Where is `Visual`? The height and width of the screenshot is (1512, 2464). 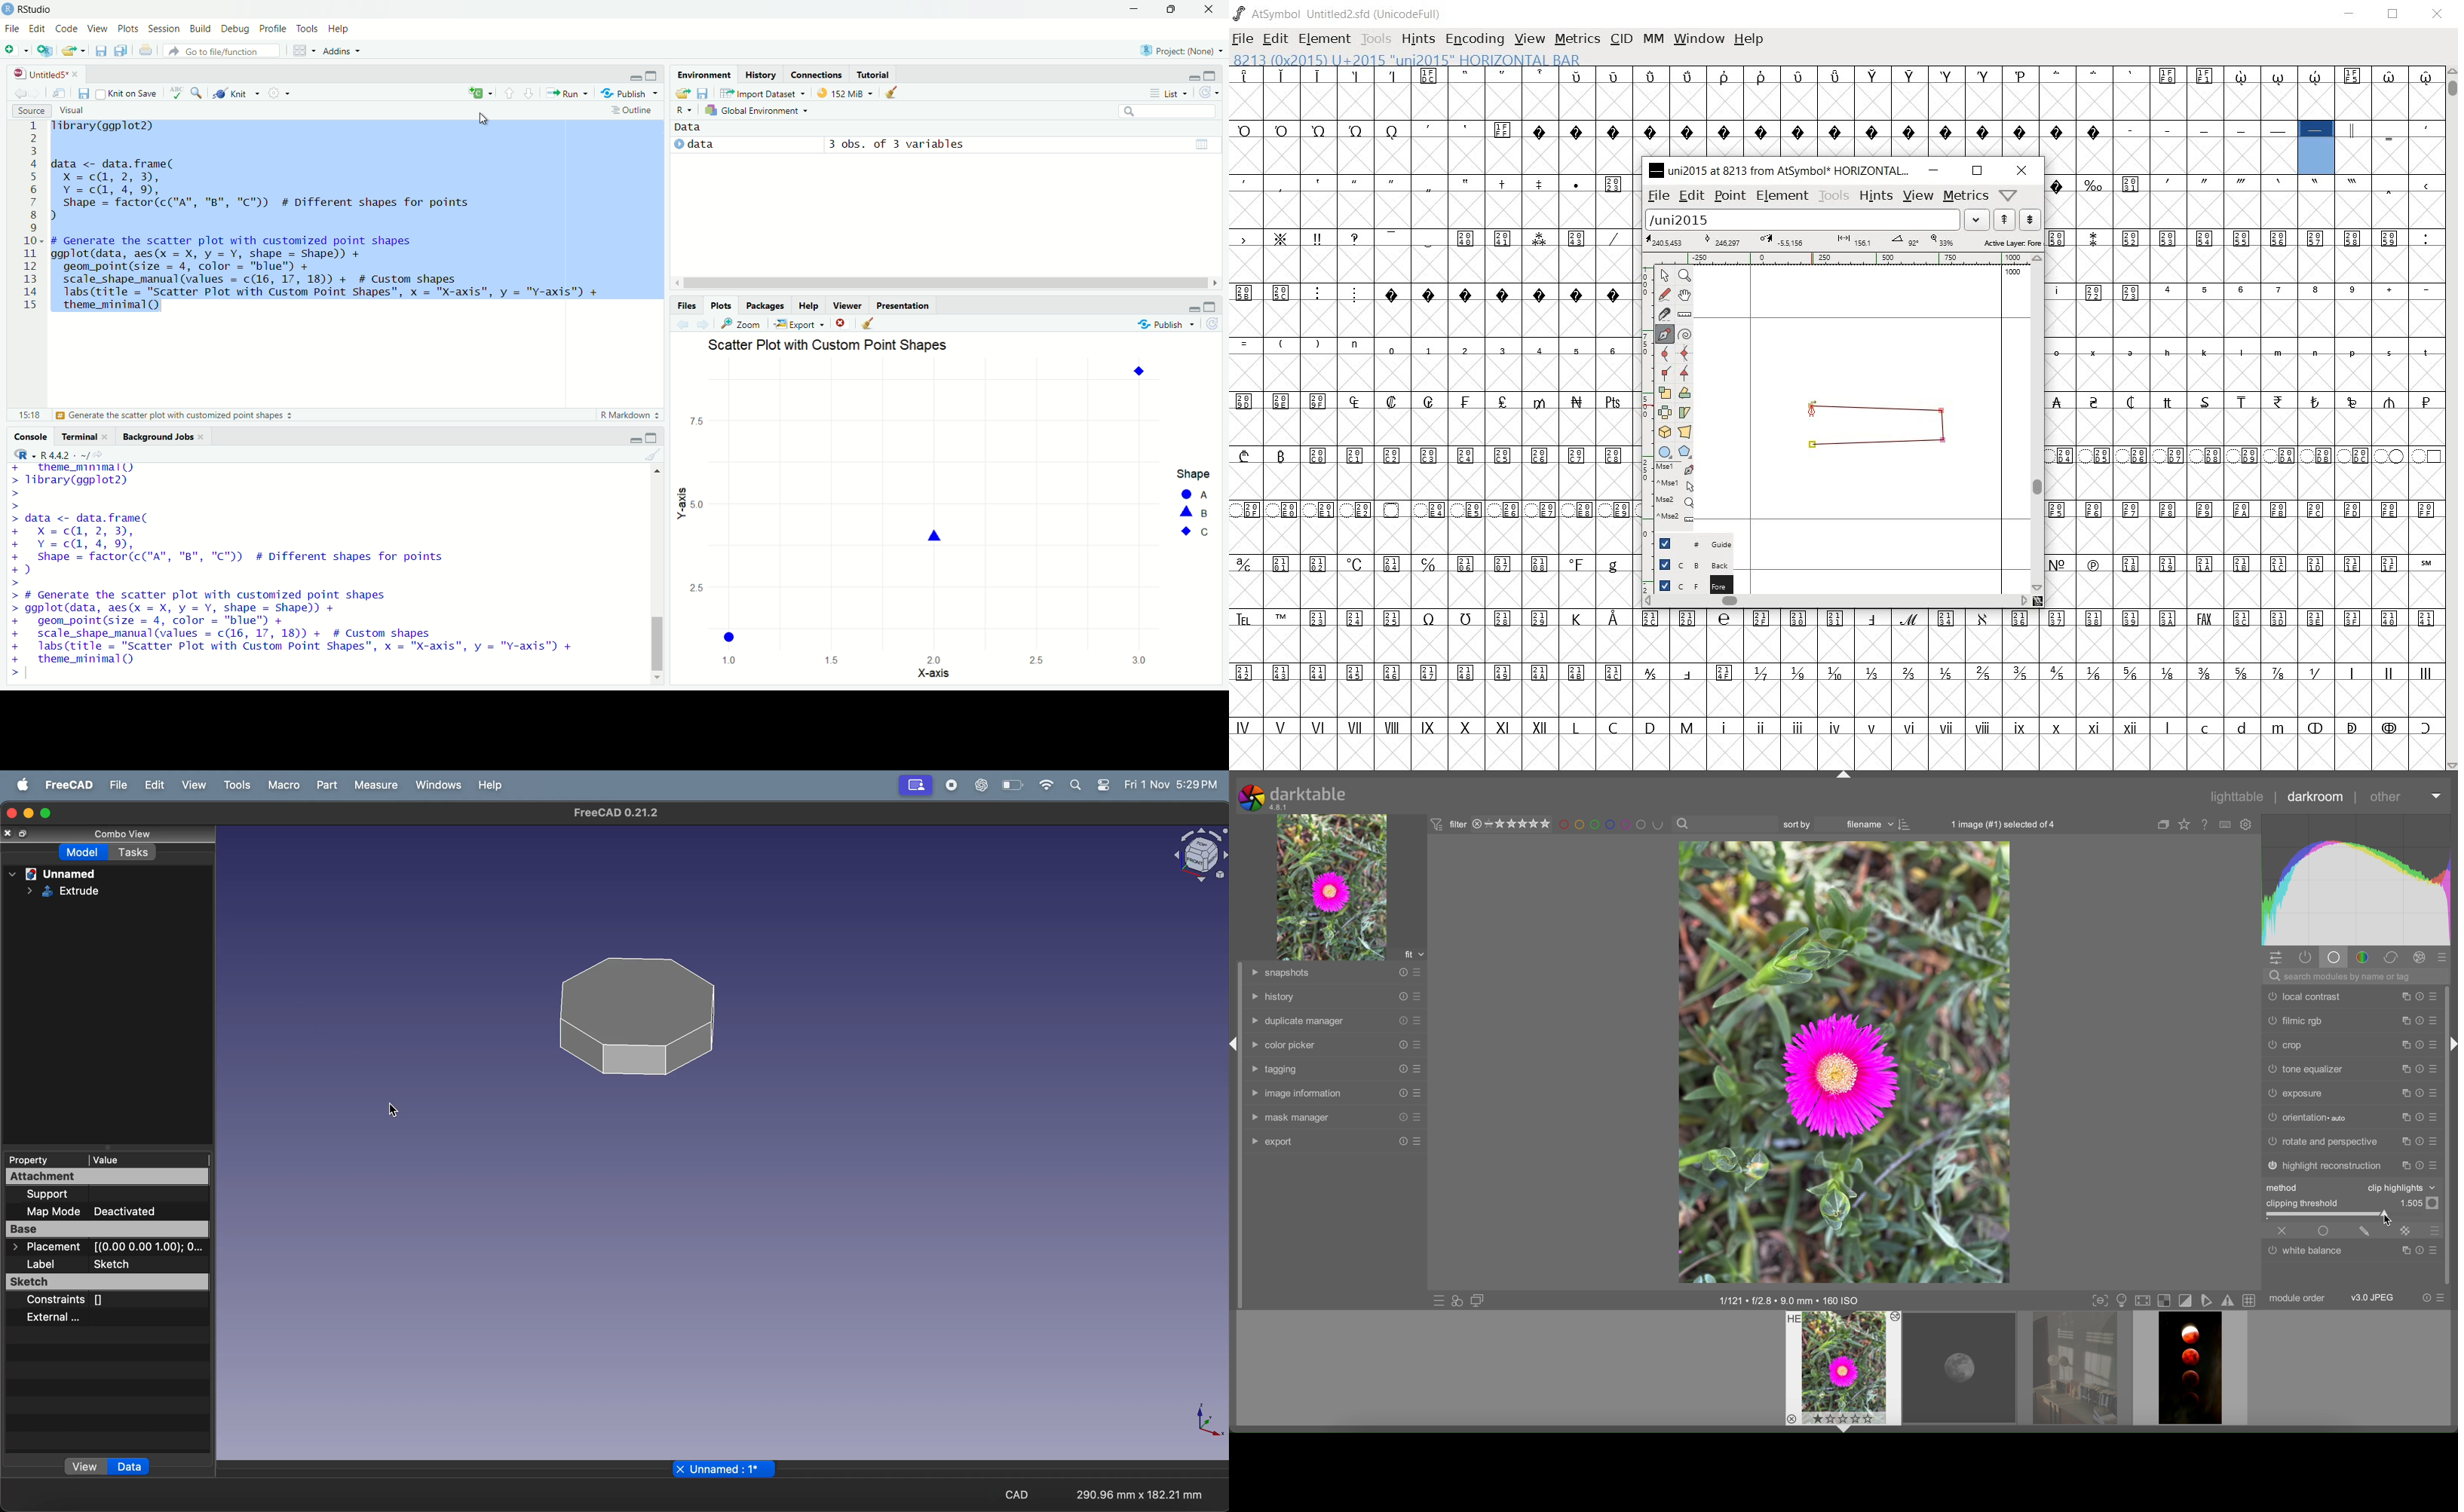
Visual is located at coordinates (71, 111).